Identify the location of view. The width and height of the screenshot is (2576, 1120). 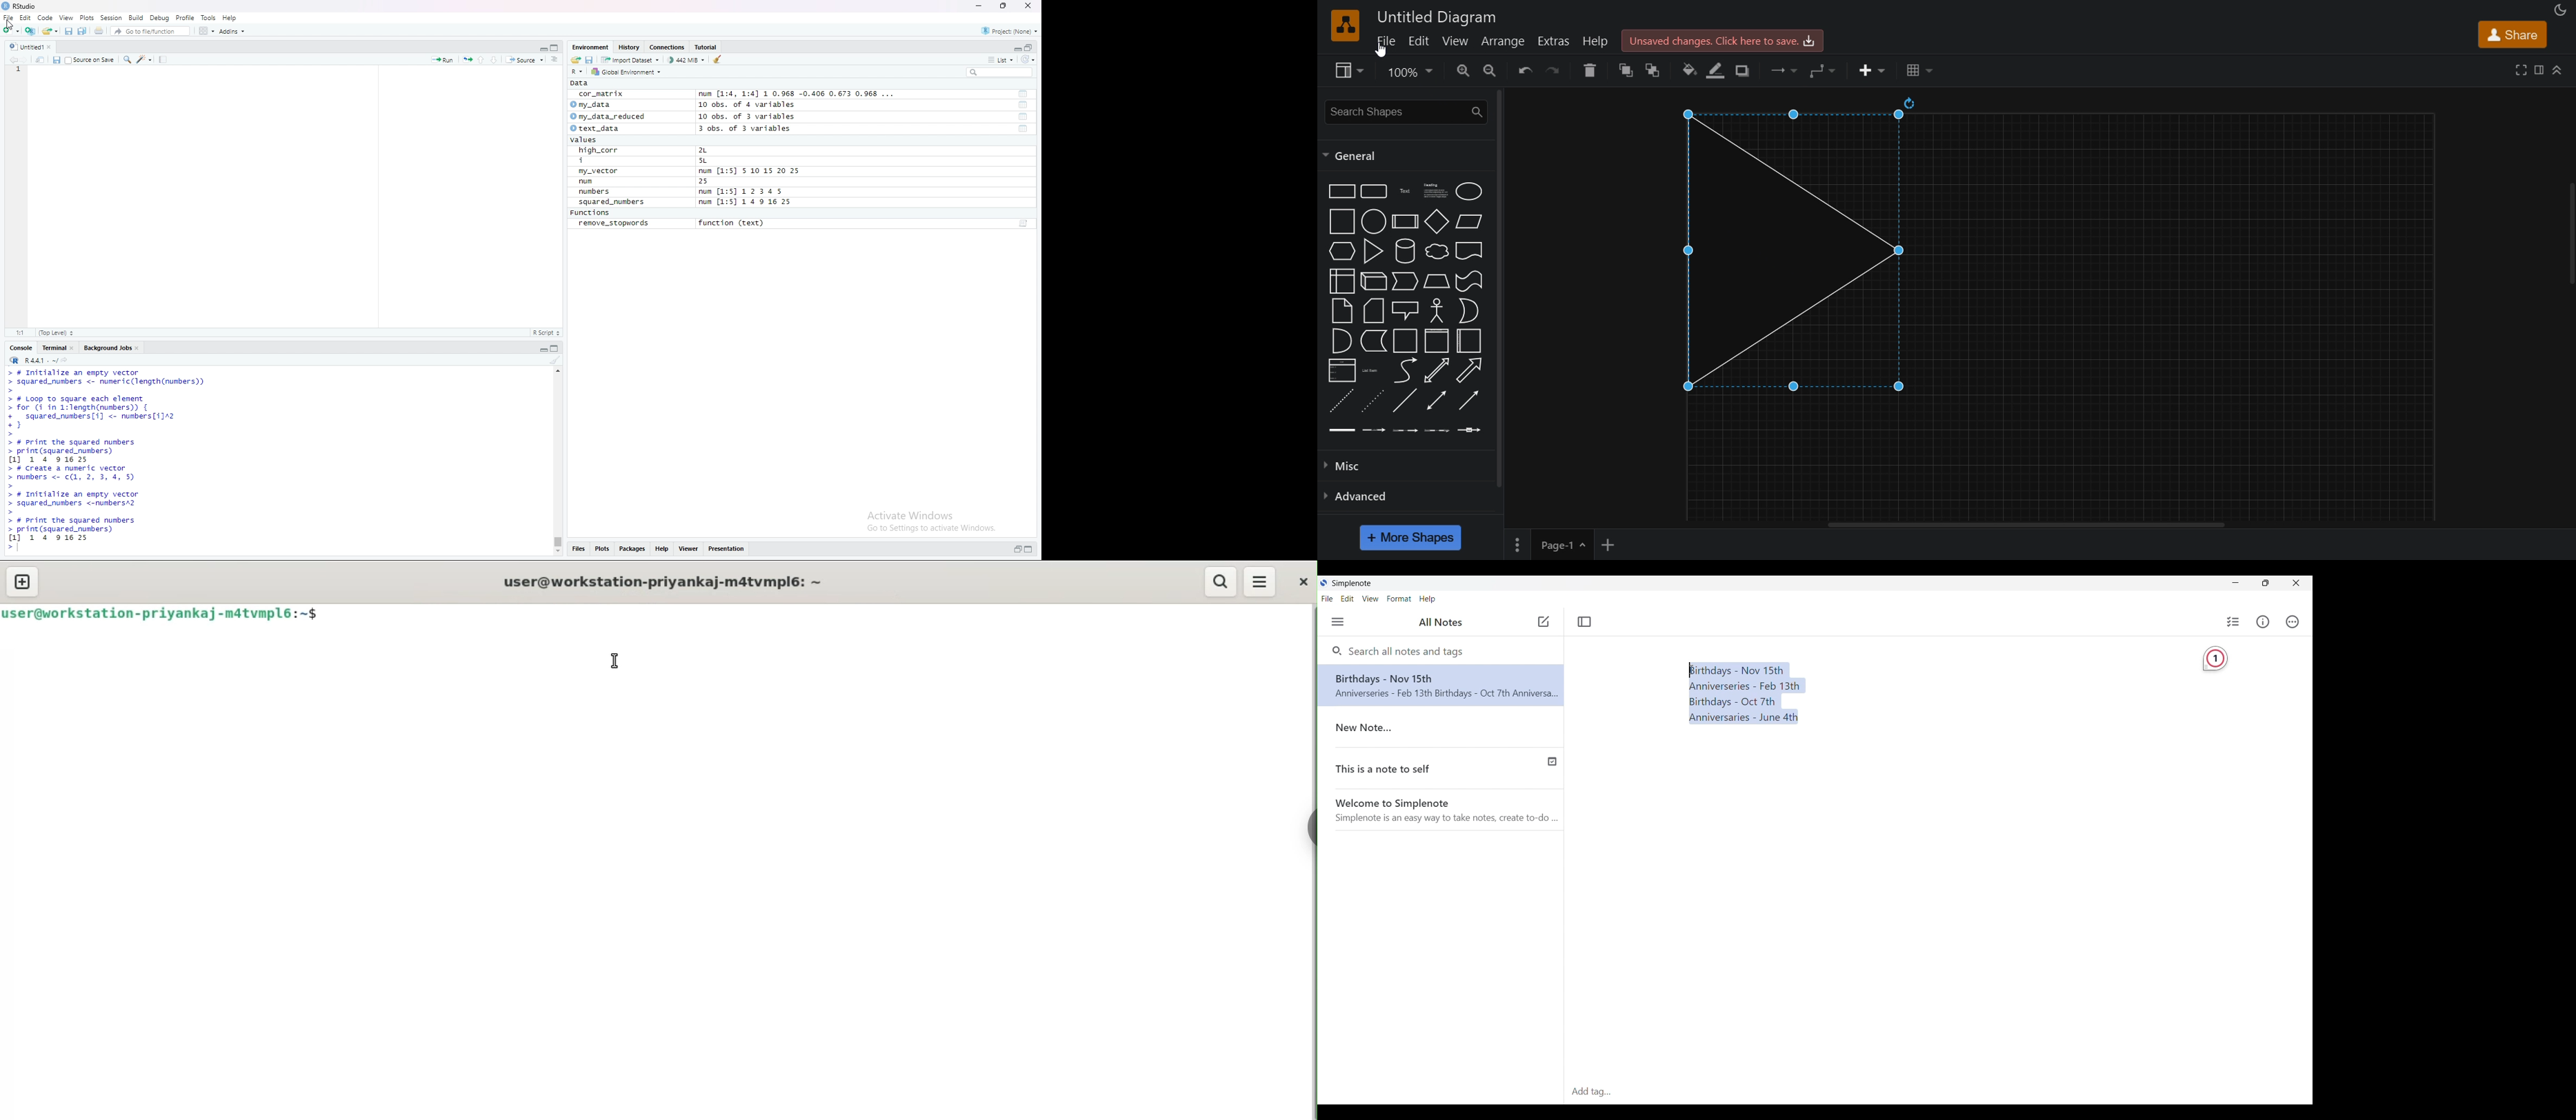
(65, 17).